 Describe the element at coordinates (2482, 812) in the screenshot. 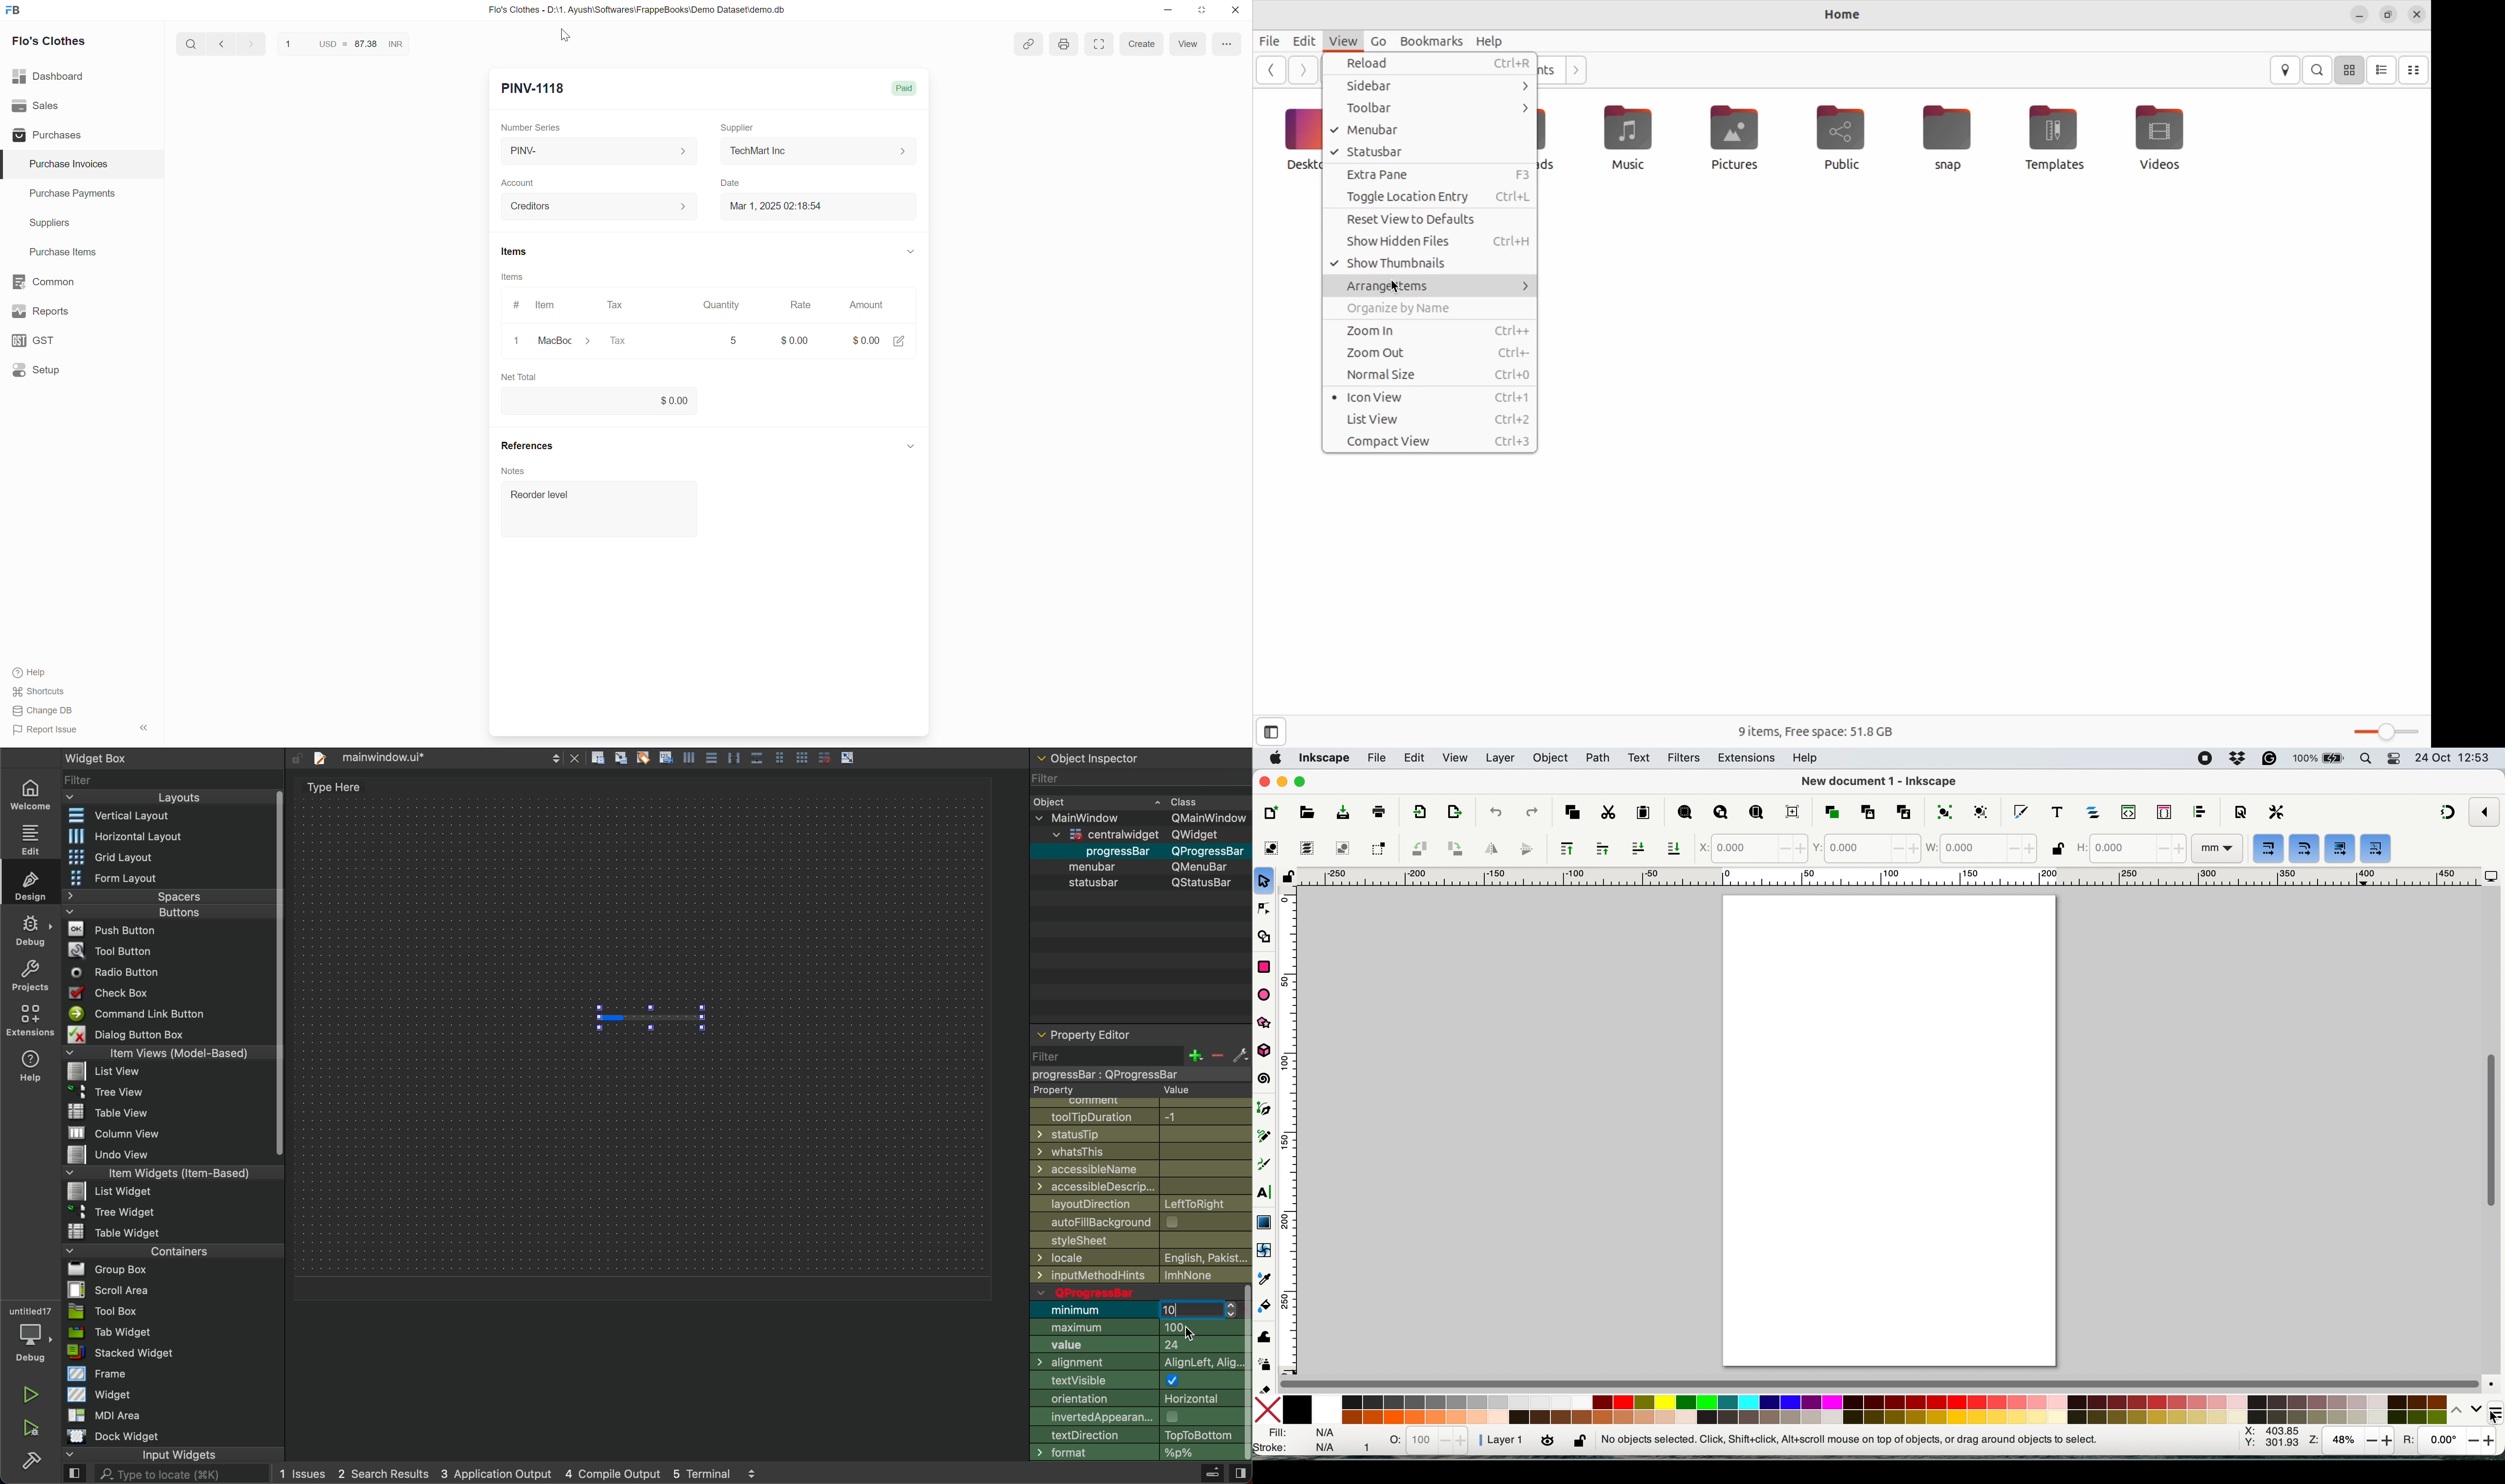

I see `enable snapping` at that location.